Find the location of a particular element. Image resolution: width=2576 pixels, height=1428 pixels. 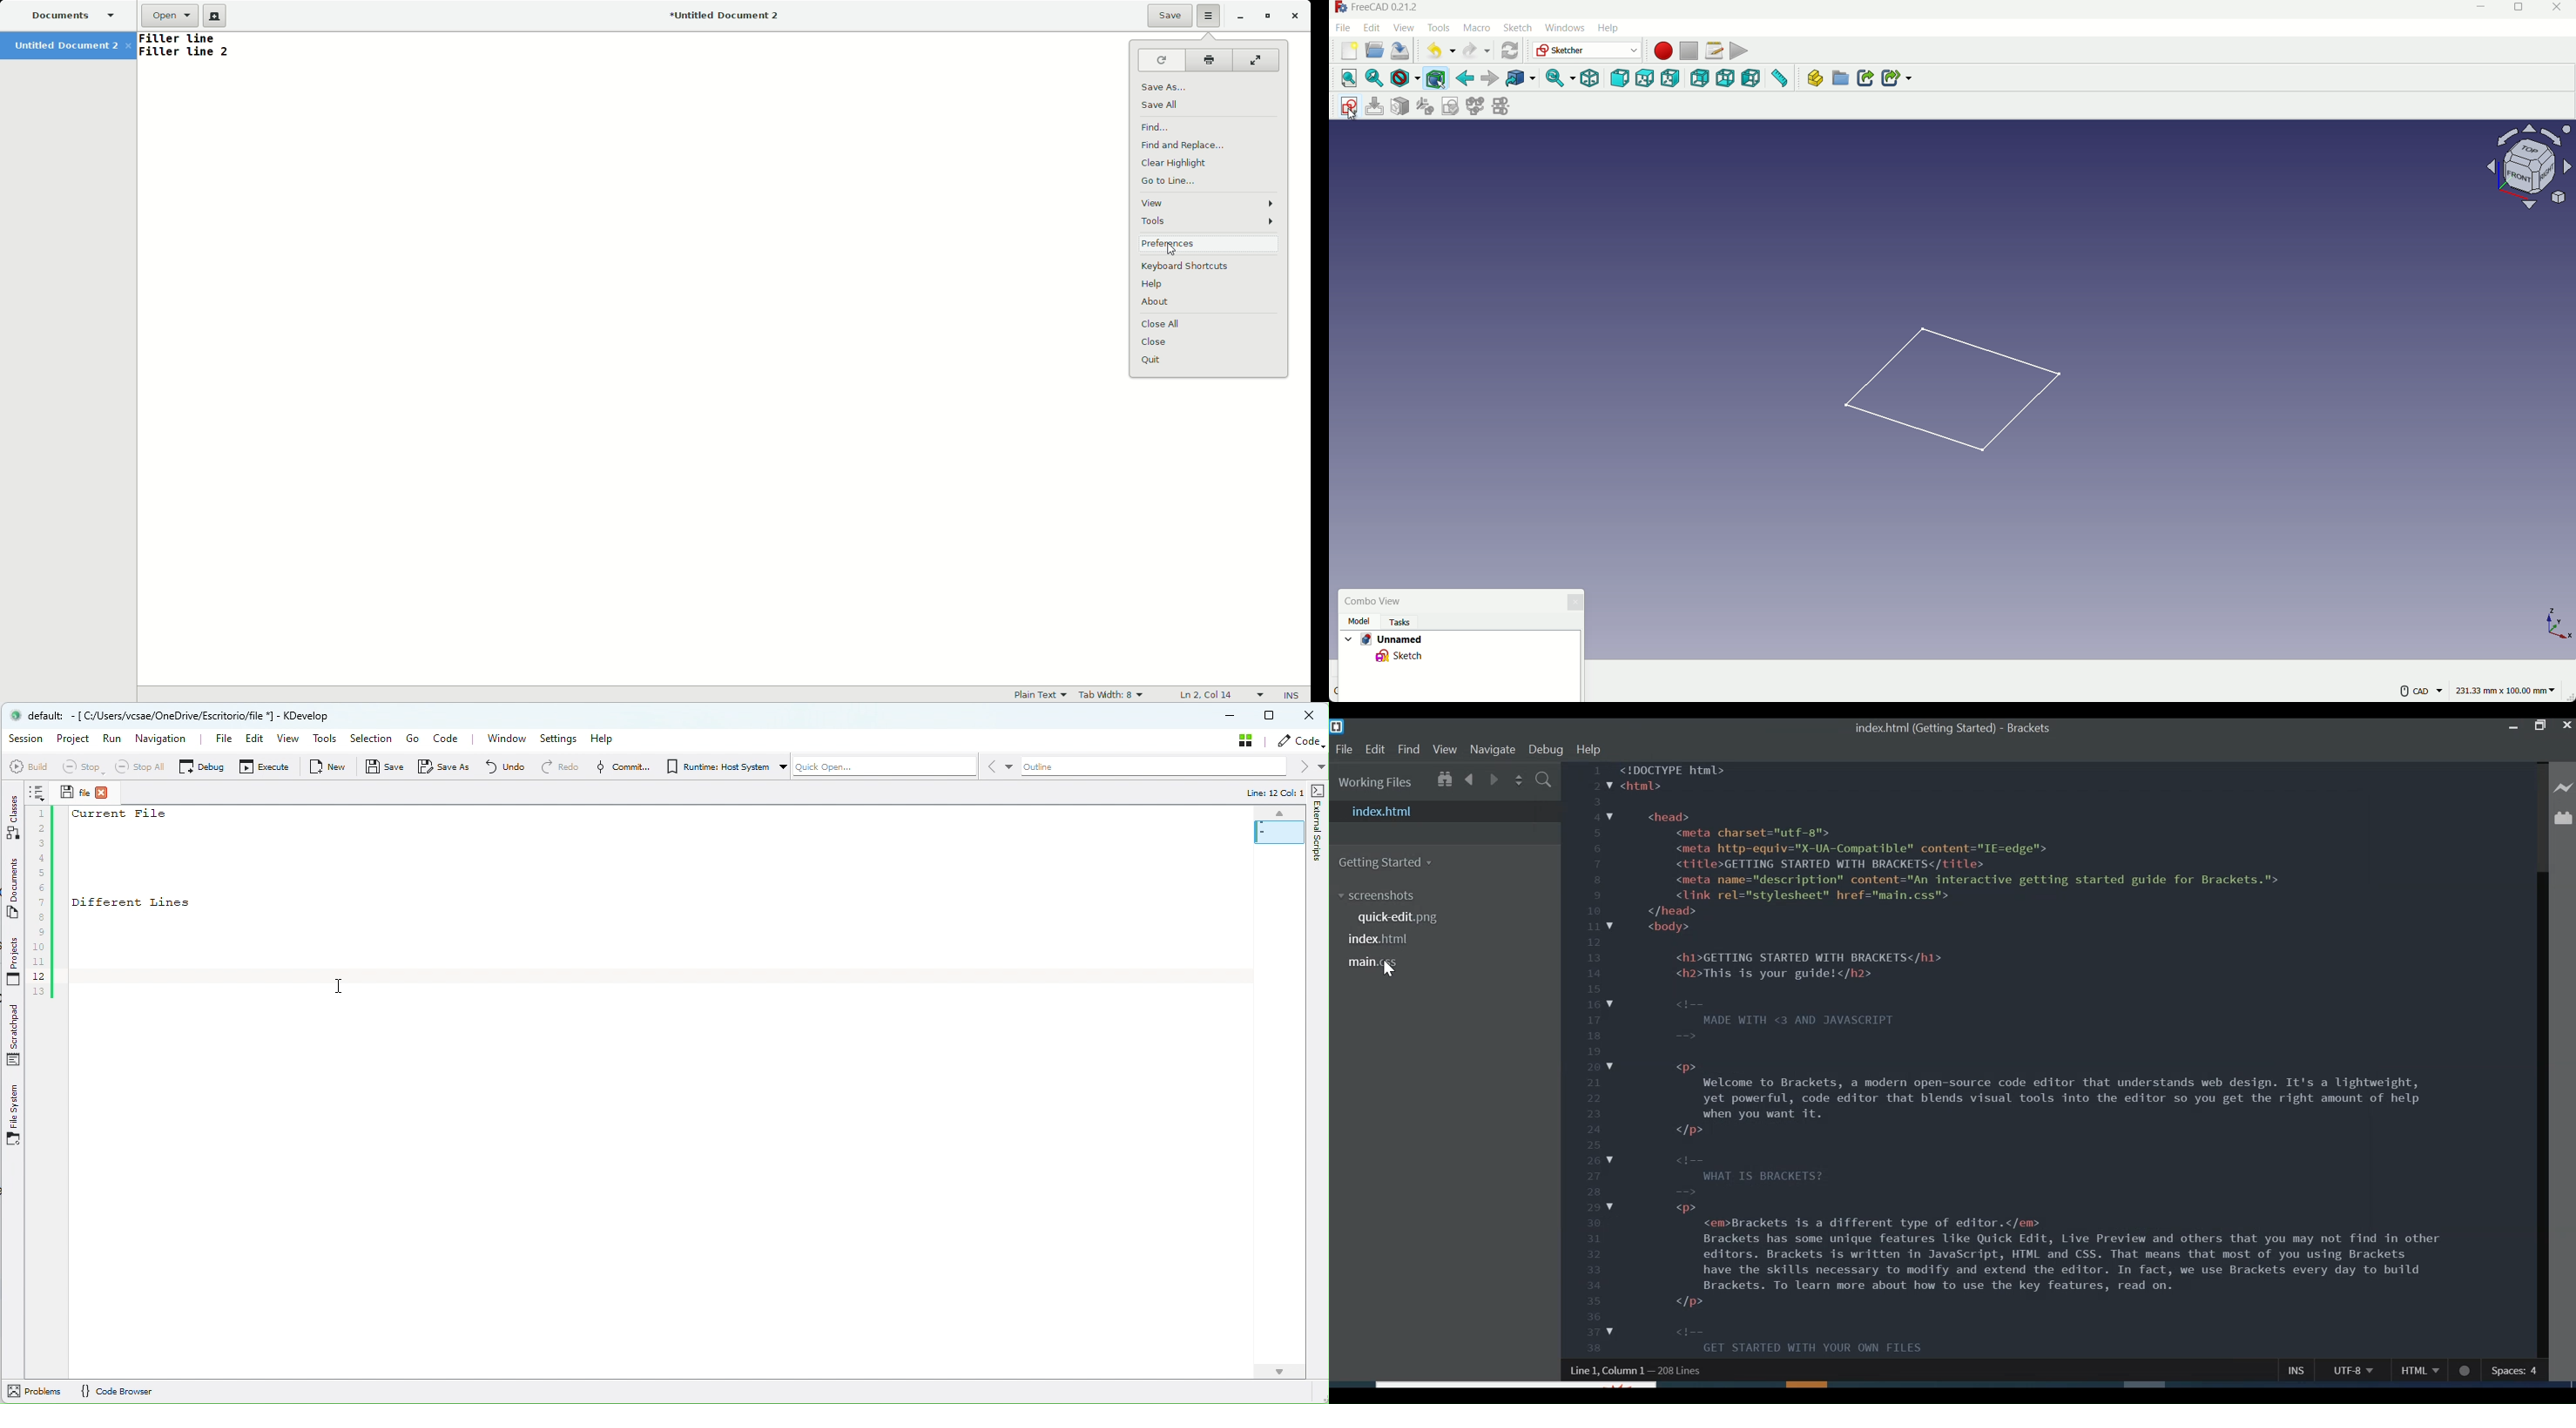

refresh is located at coordinates (1512, 50).